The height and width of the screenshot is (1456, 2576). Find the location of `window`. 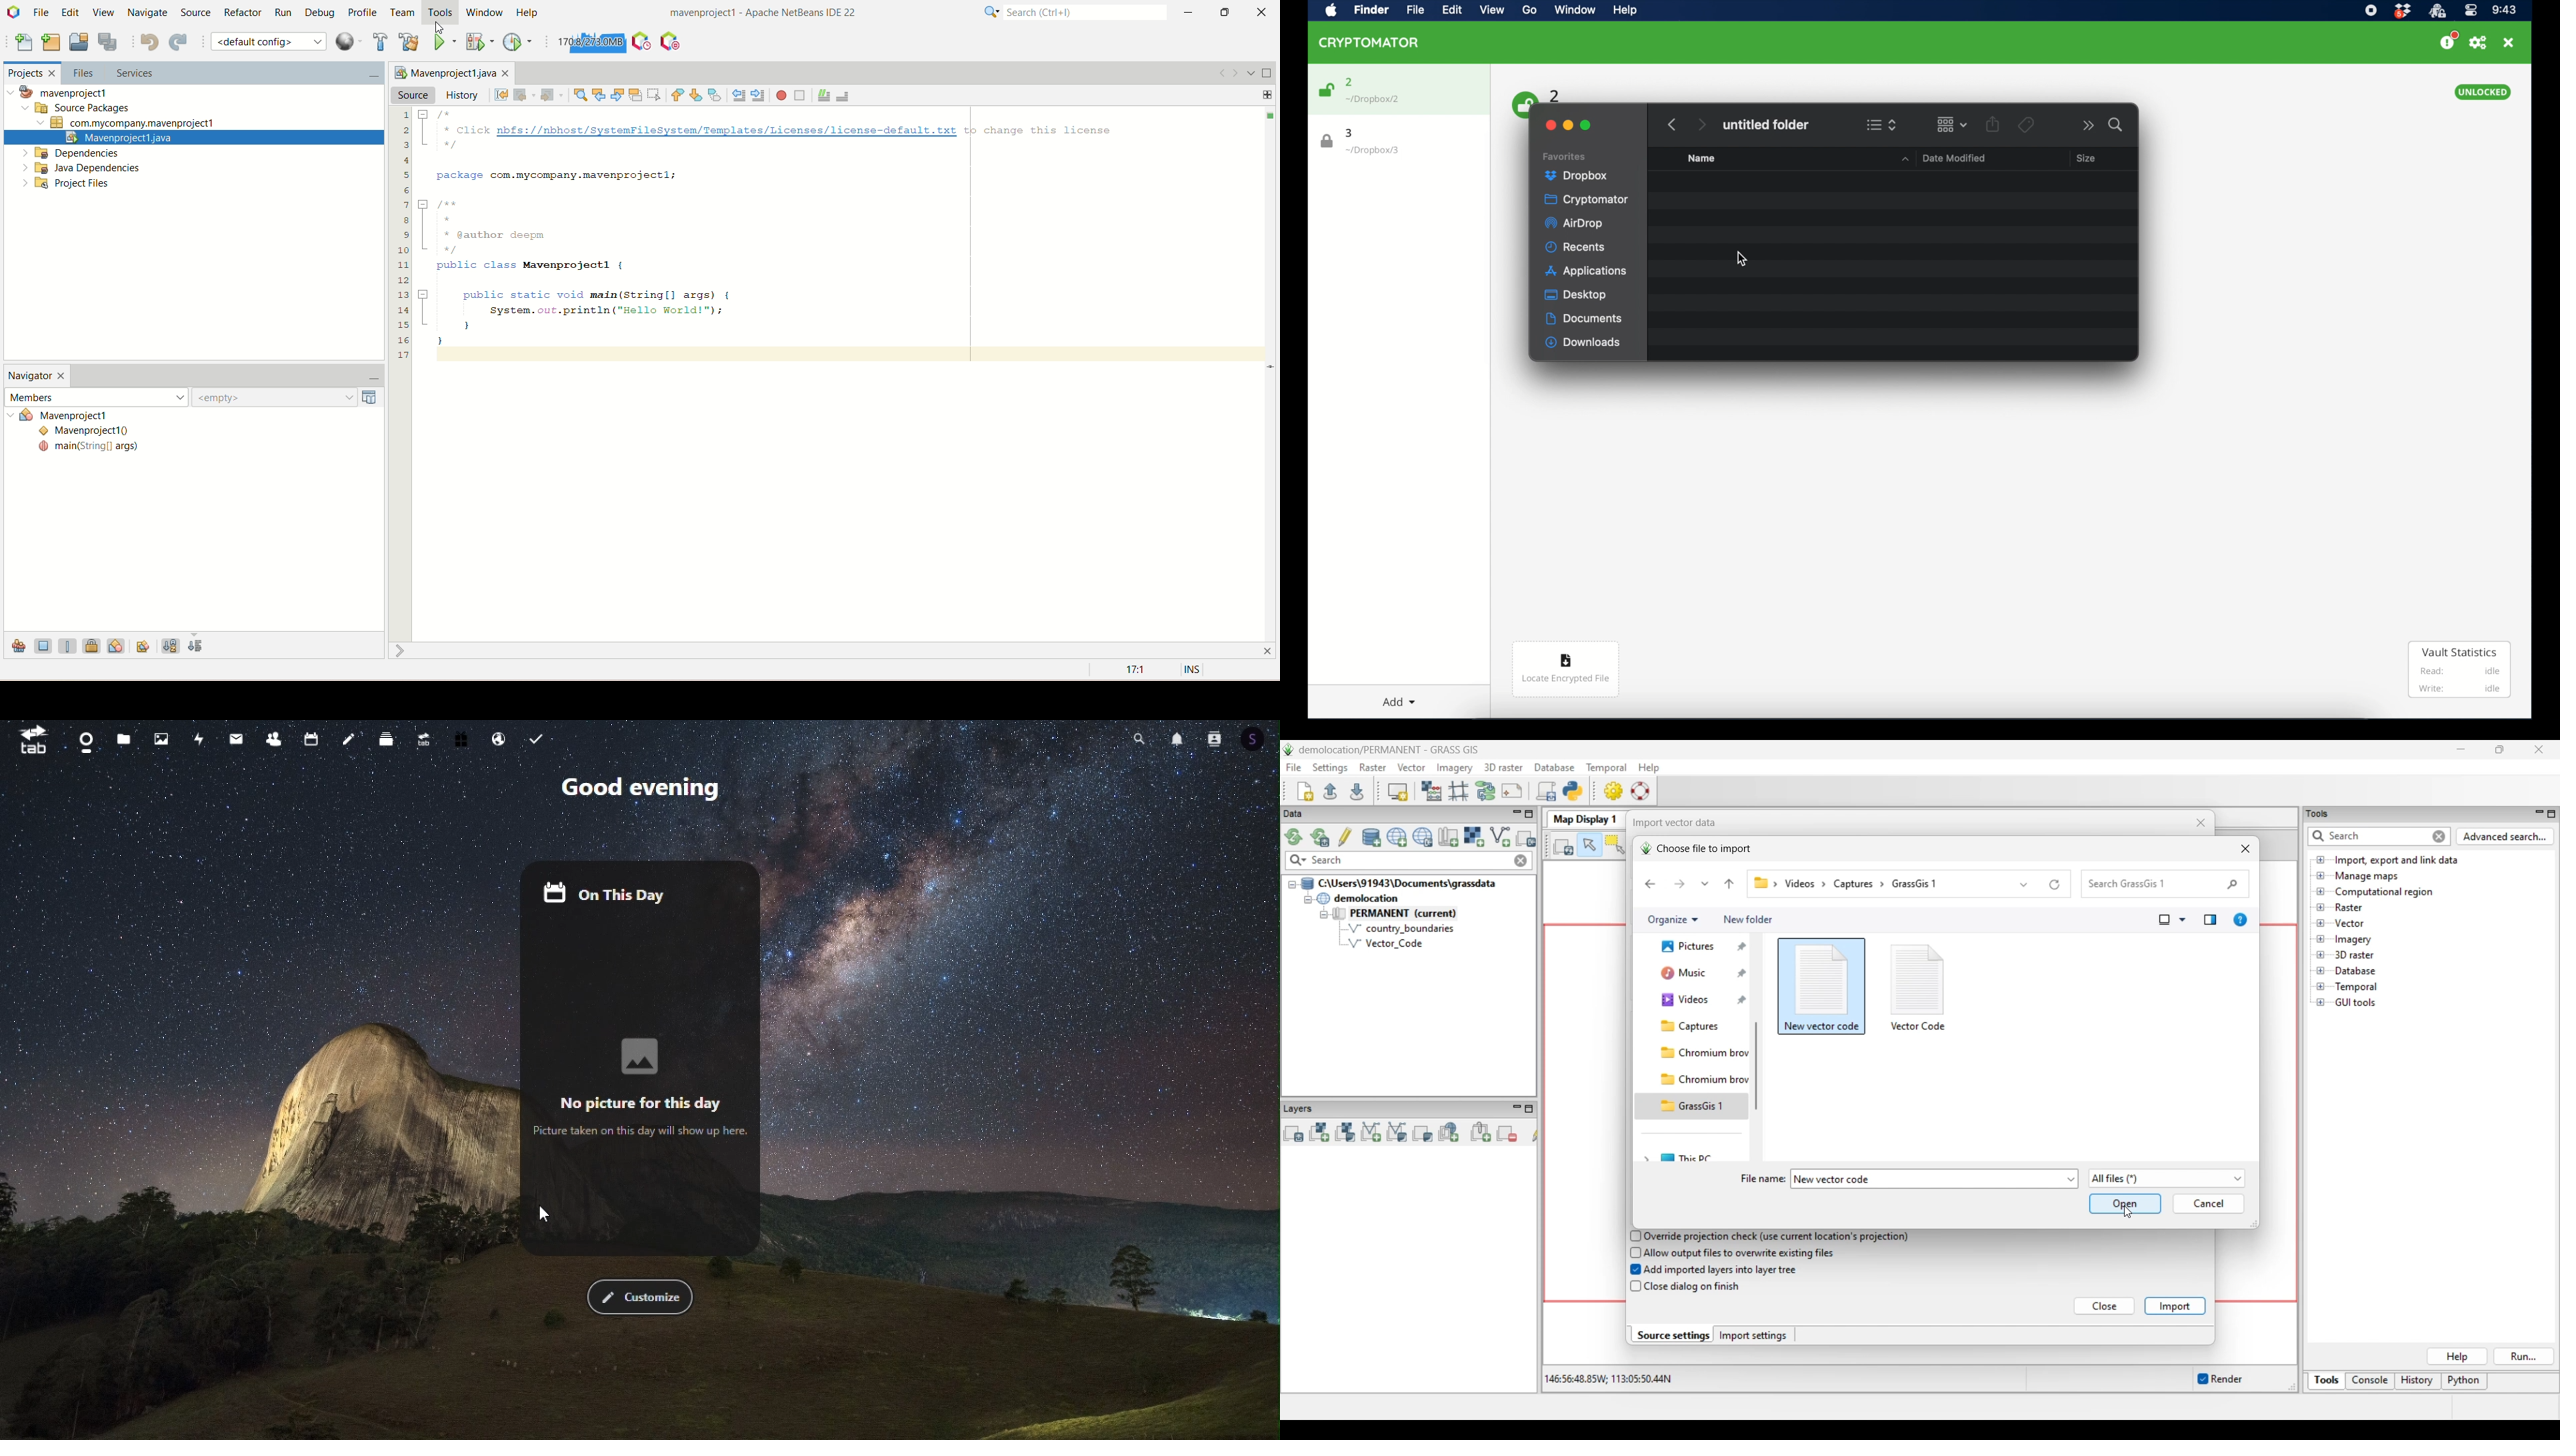

window is located at coordinates (1573, 11).